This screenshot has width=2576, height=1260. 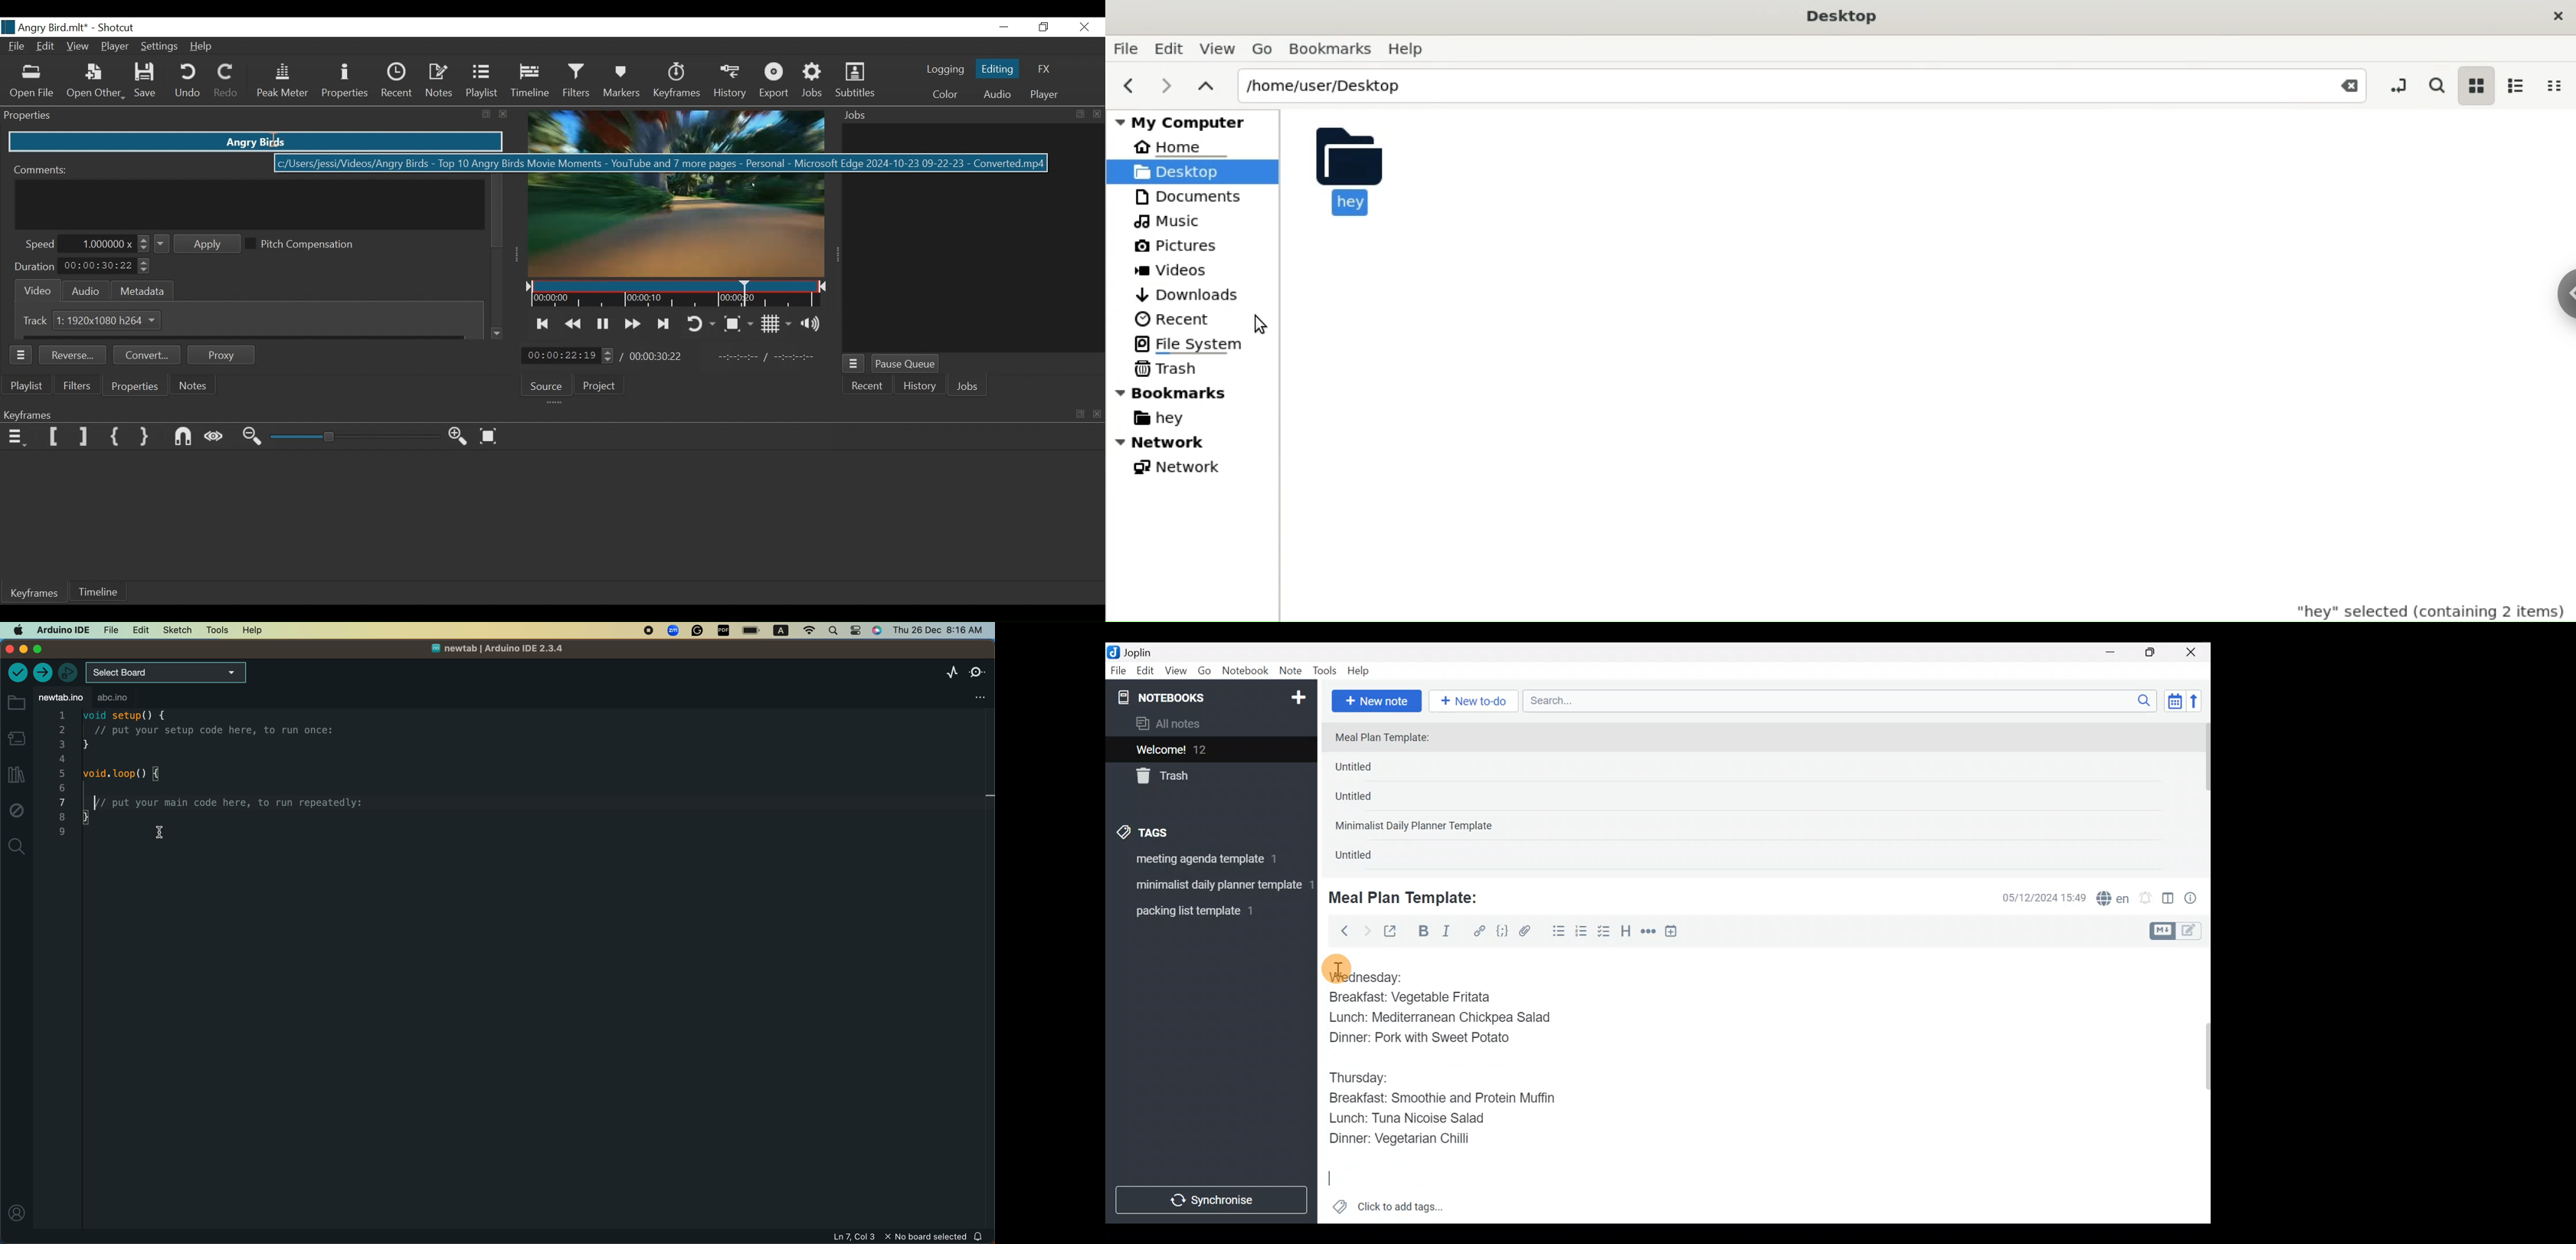 What do you see at coordinates (1045, 69) in the screenshot?
I see `FX` at bounding box center [1045, 69].